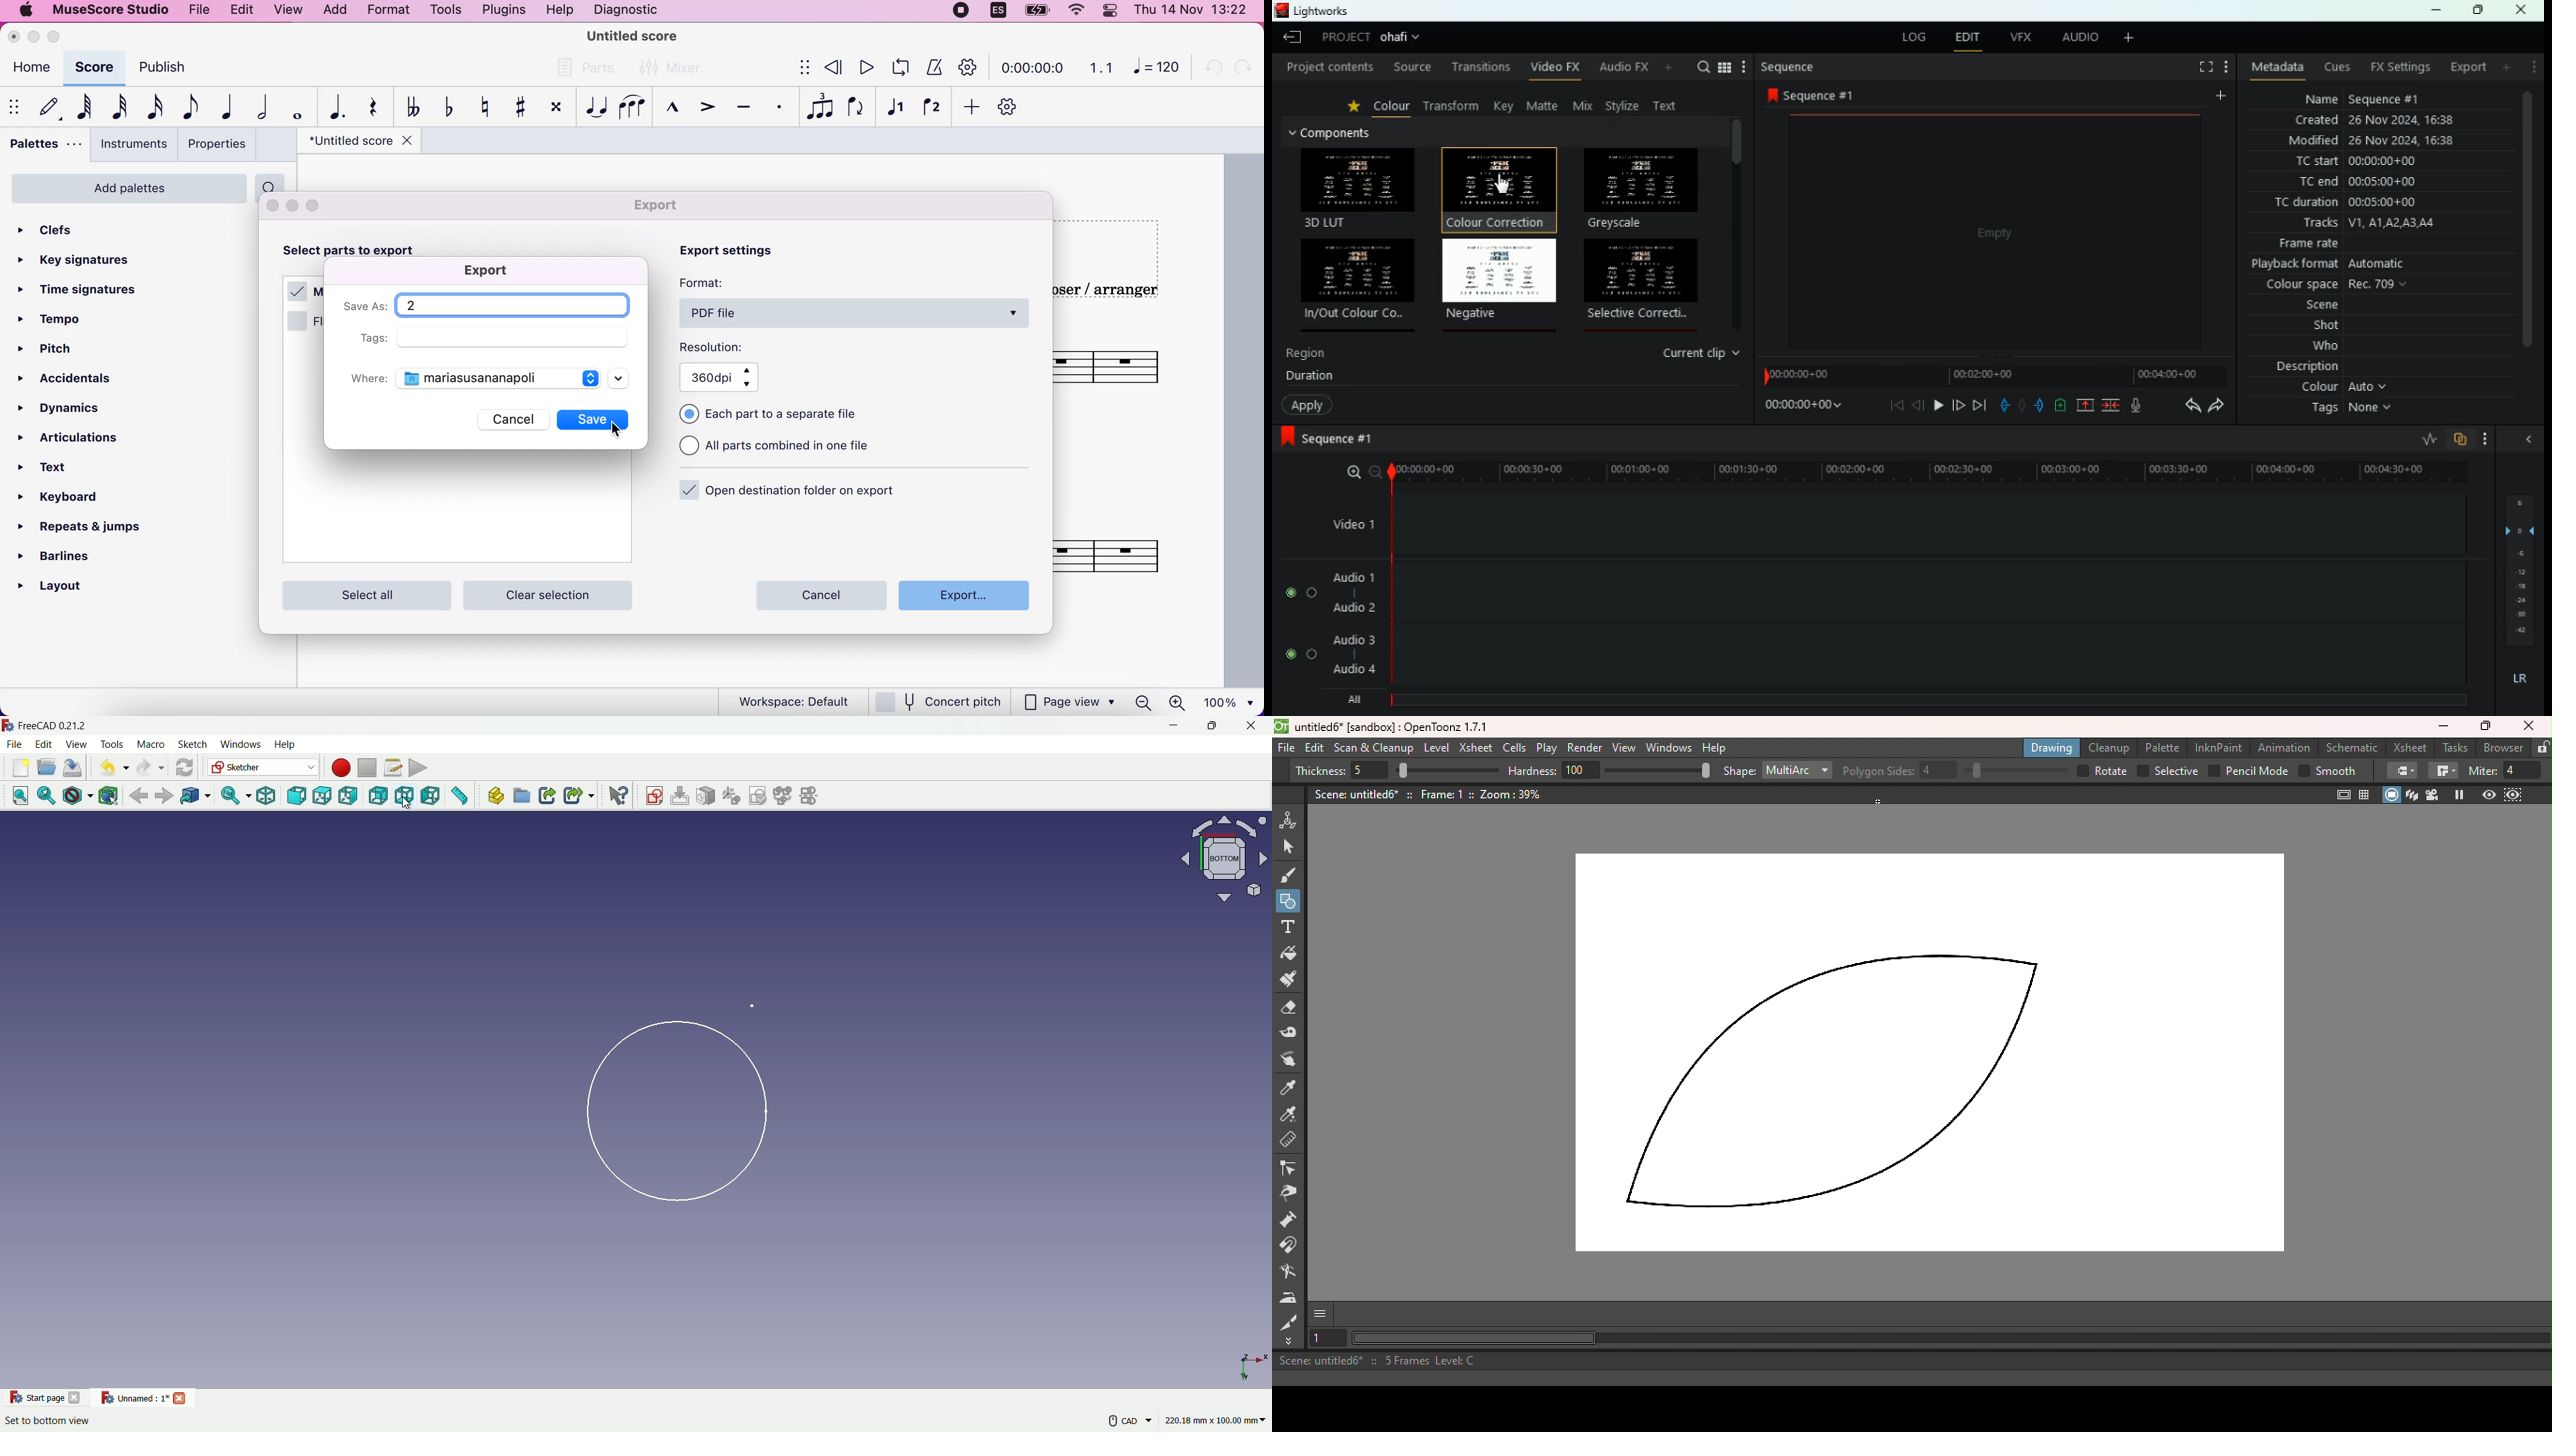 Image resolution: width=2576 pixels, height=1456 pixels. I want to click on tuples, so click(817, 108).